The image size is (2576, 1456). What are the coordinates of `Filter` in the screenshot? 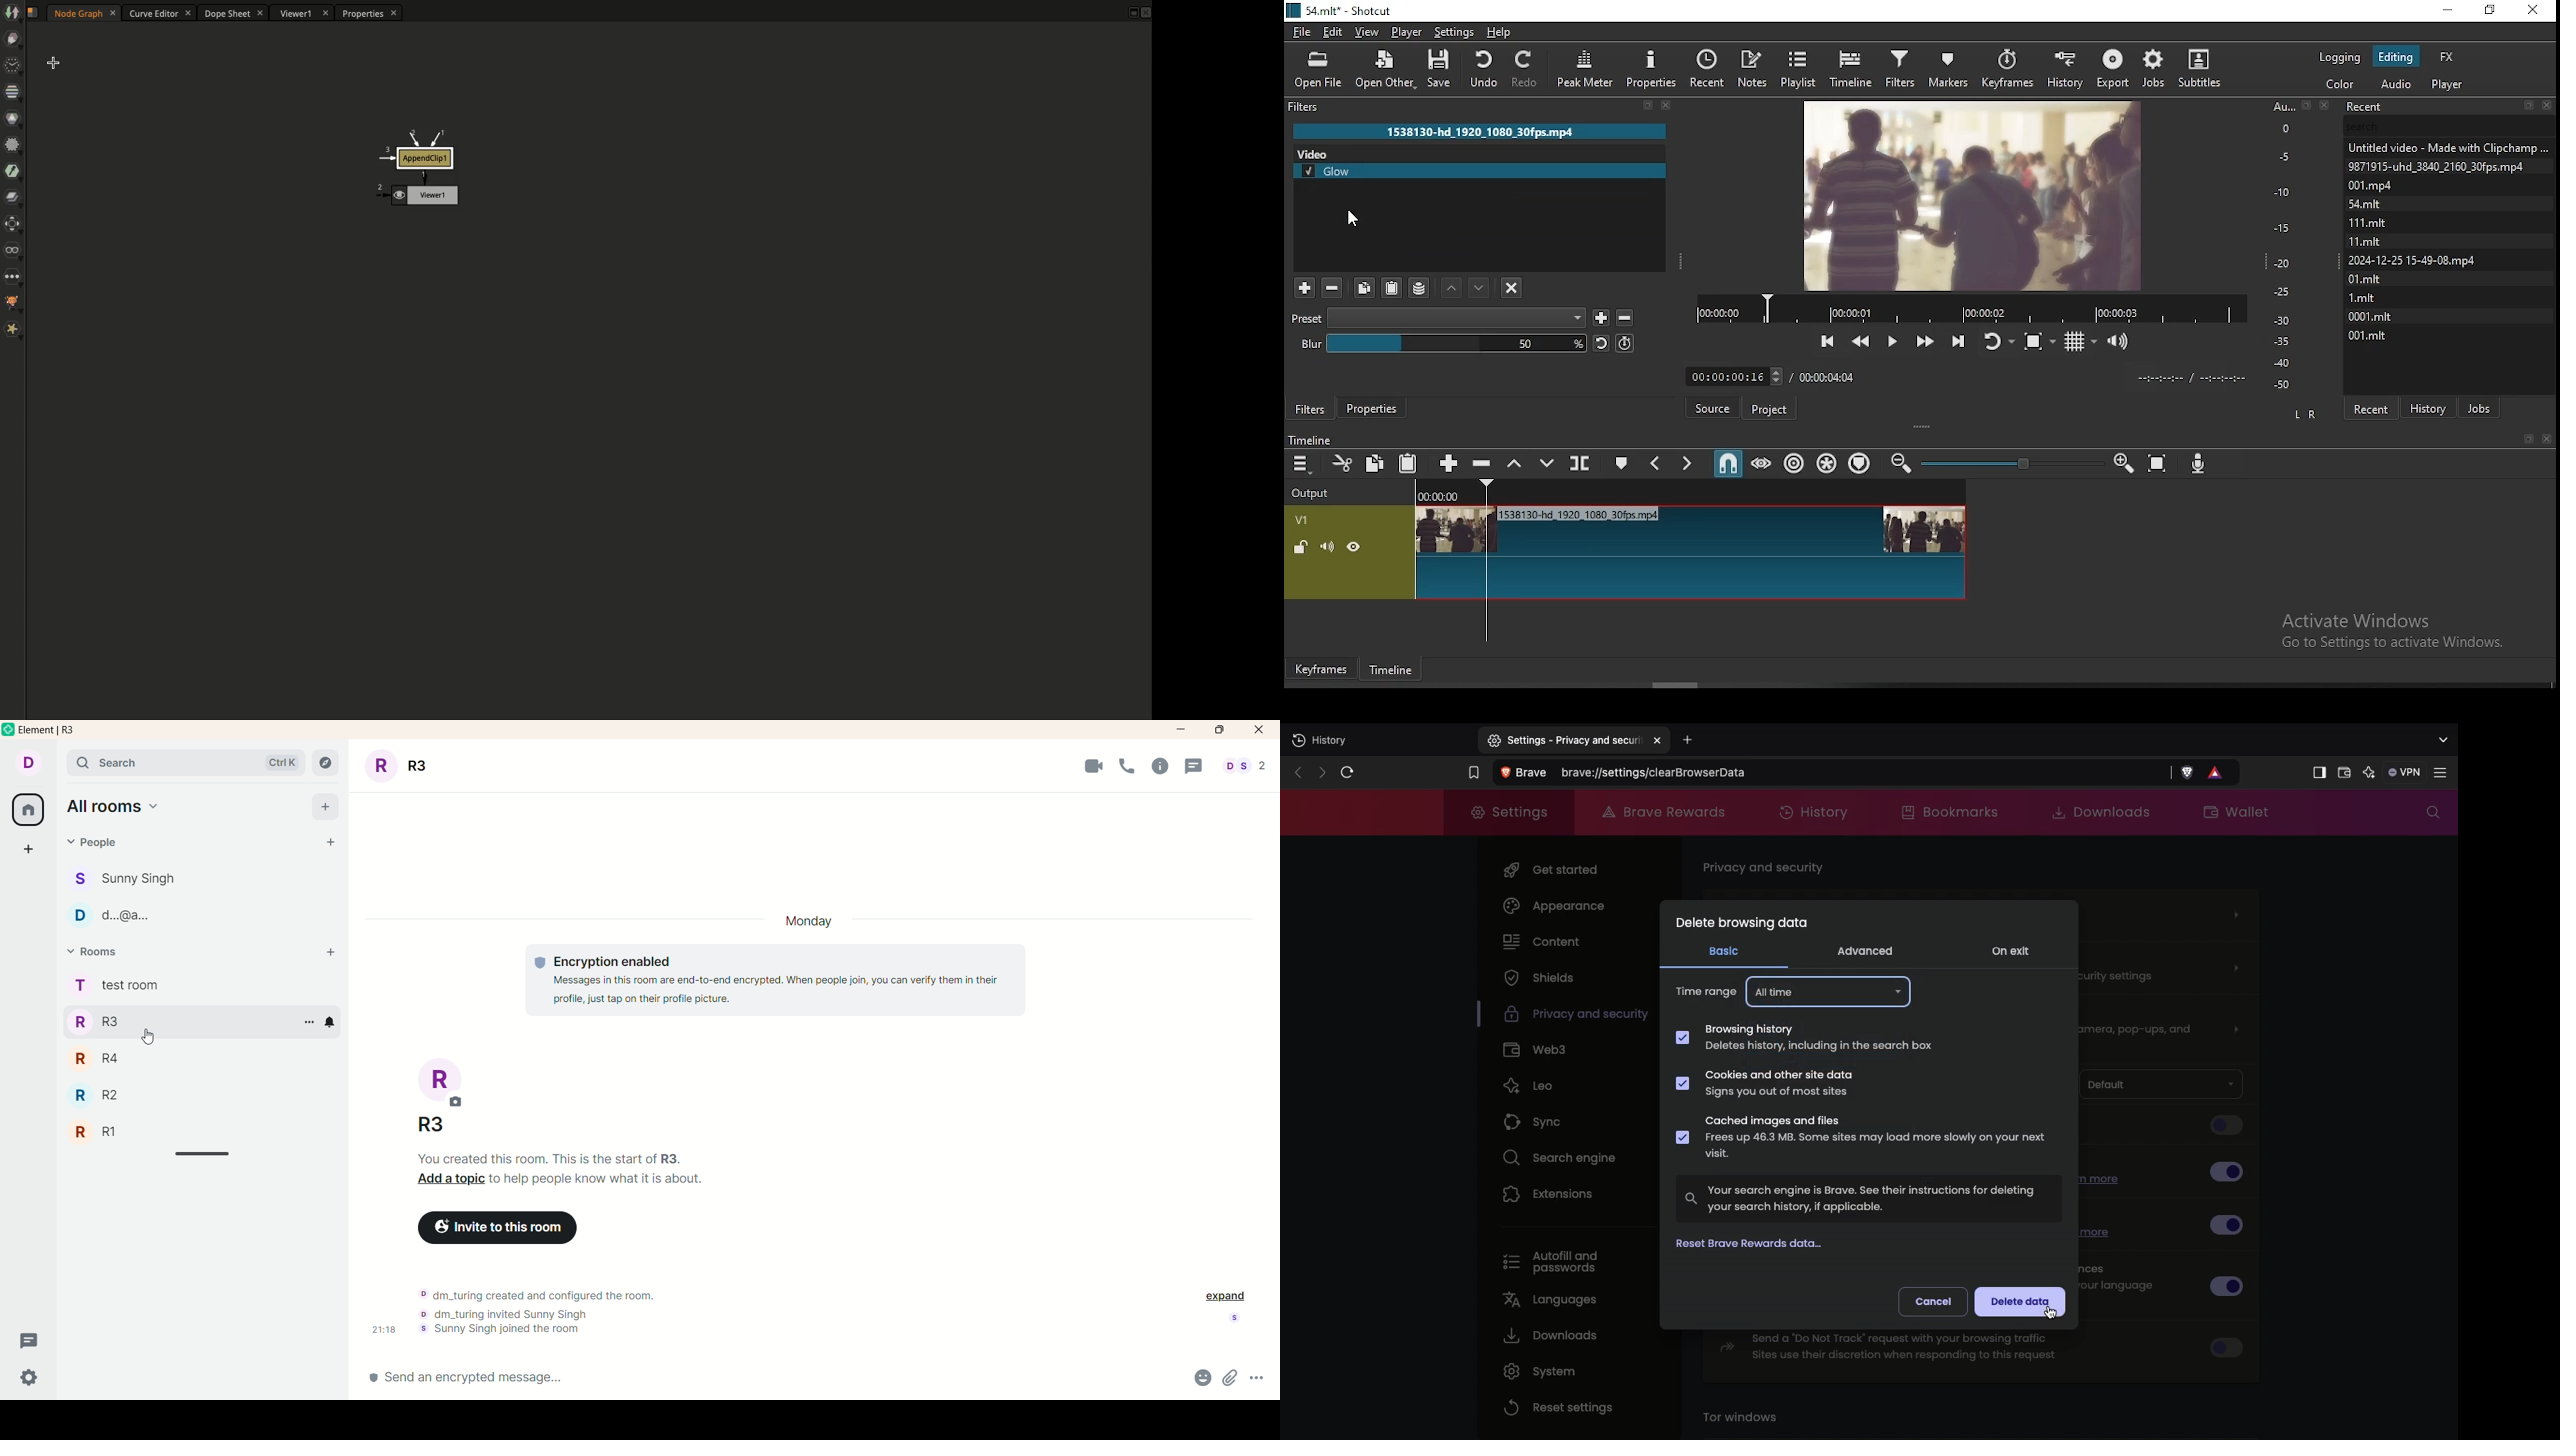 It's located at (1487, 107).